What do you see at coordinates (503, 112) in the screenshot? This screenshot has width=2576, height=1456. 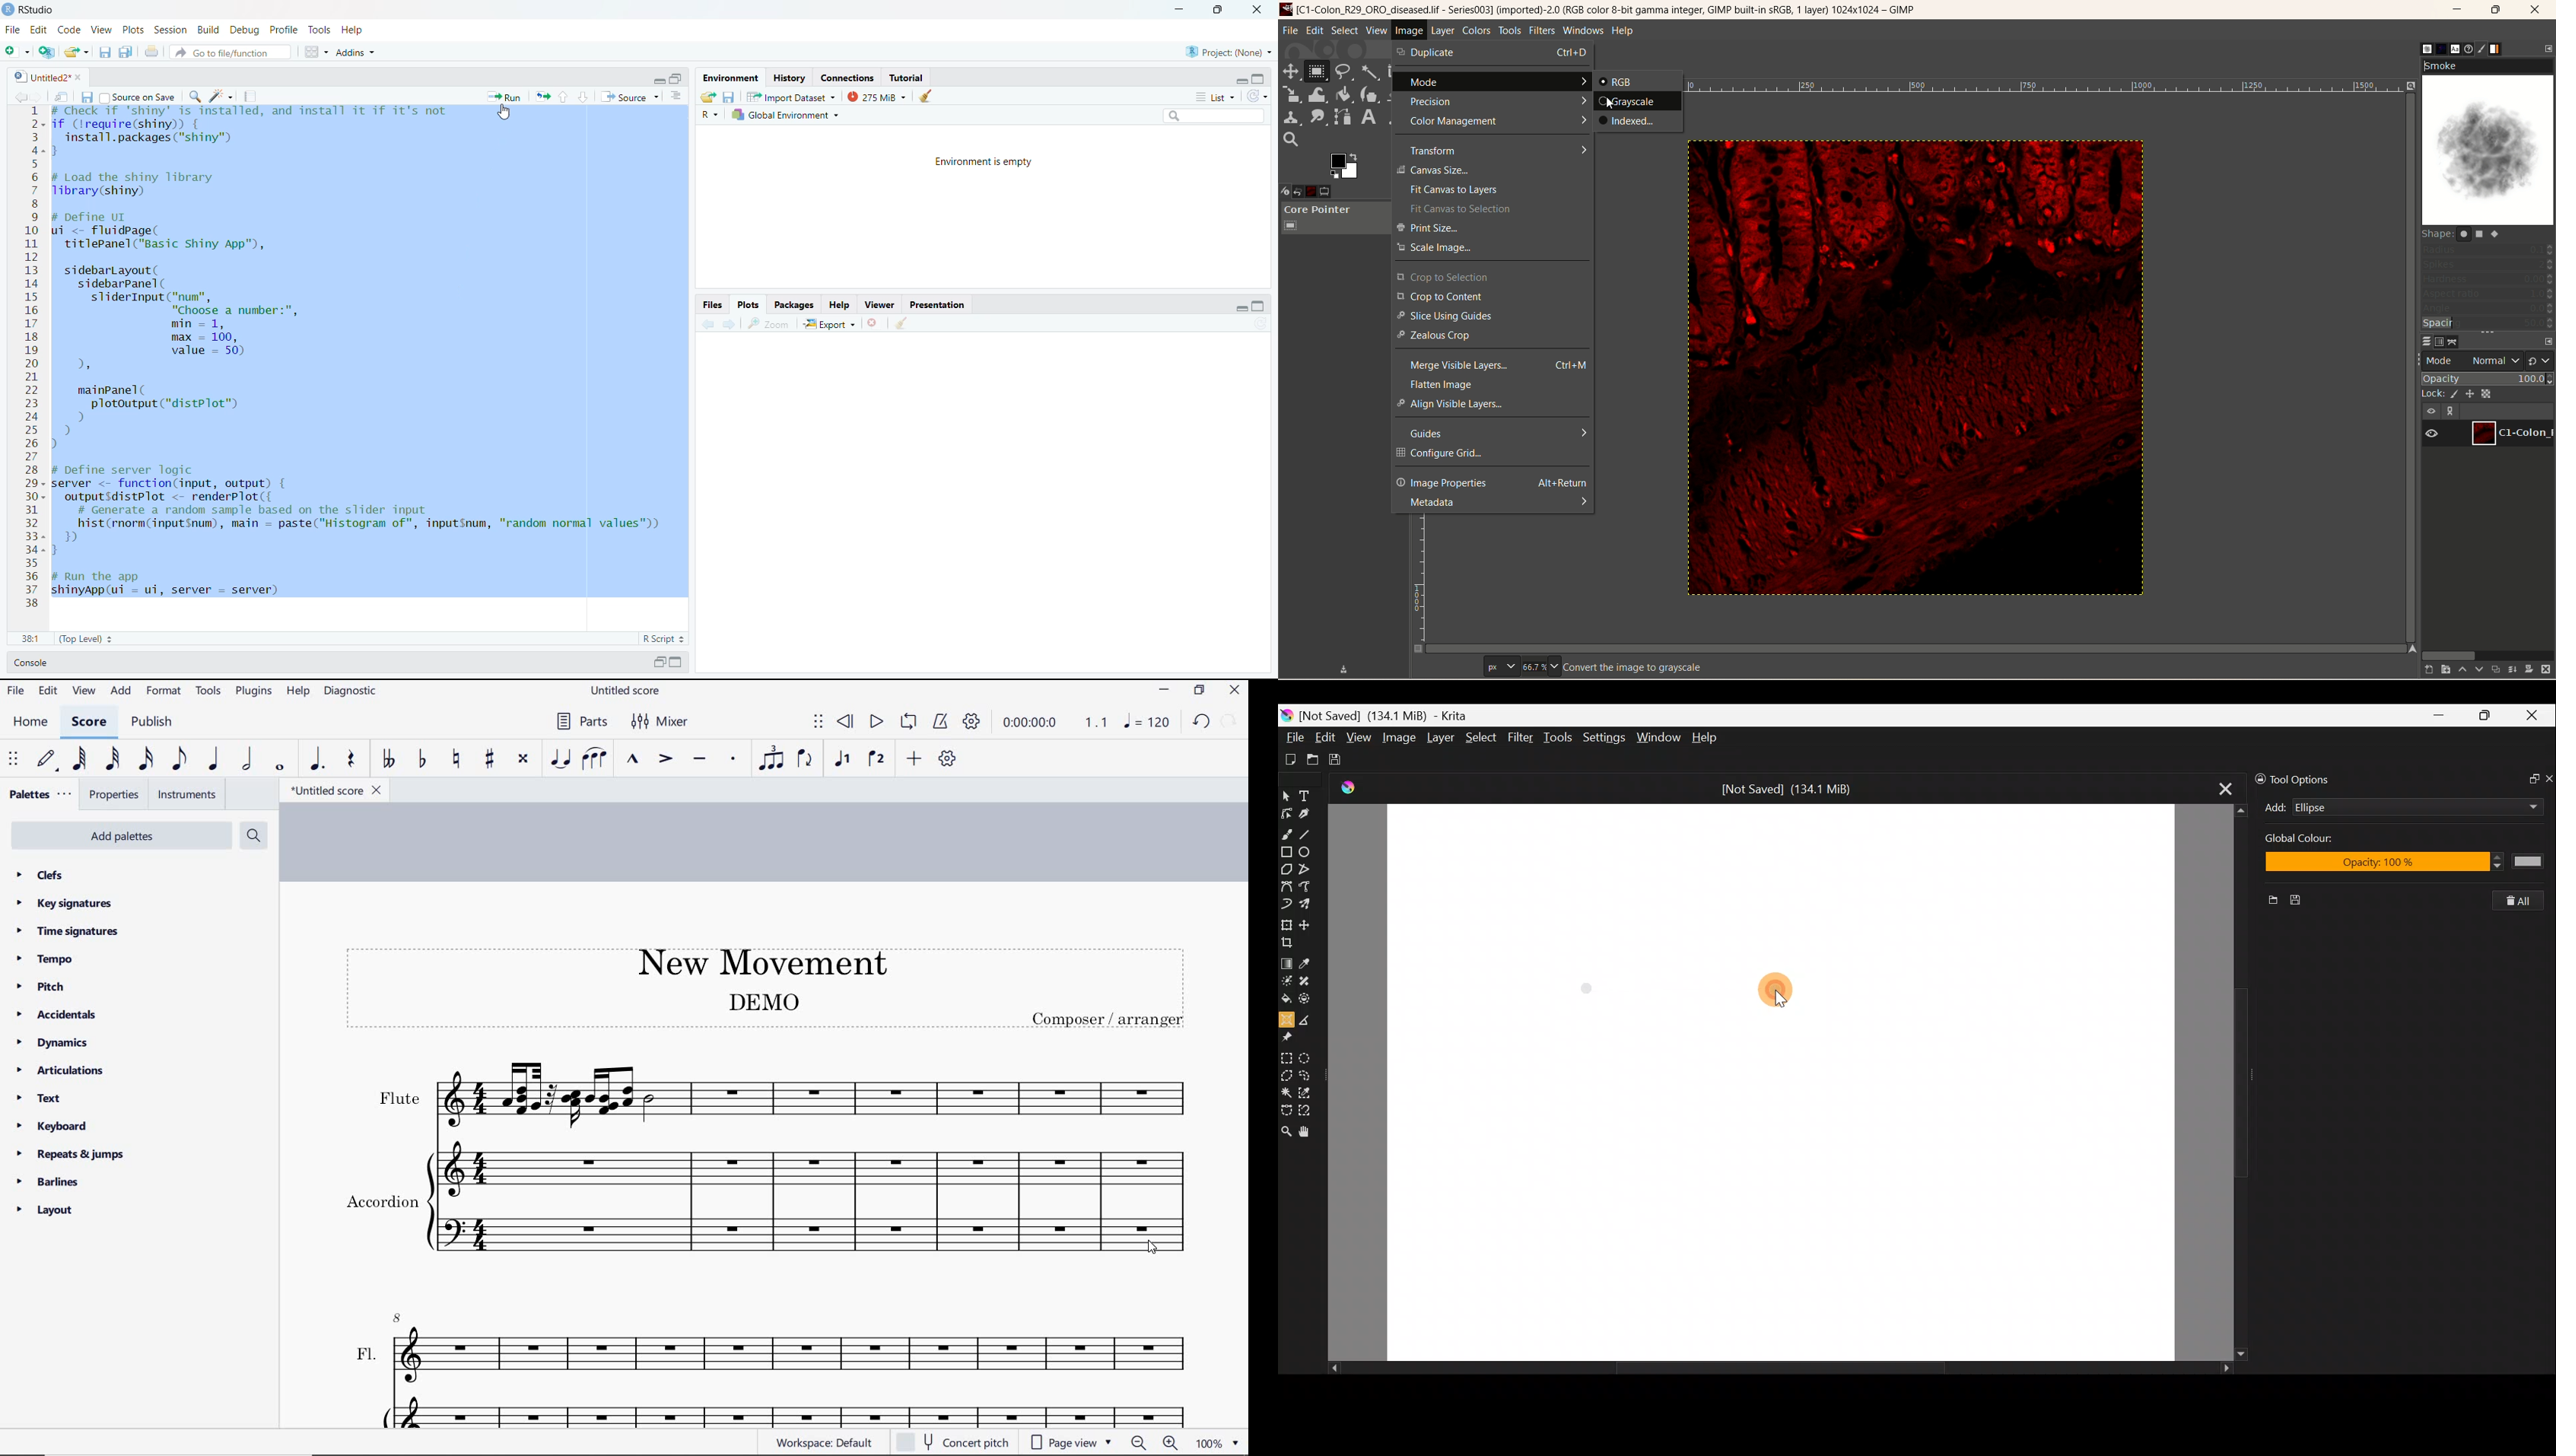 I see `cursor` at bounding box center [503, 112].